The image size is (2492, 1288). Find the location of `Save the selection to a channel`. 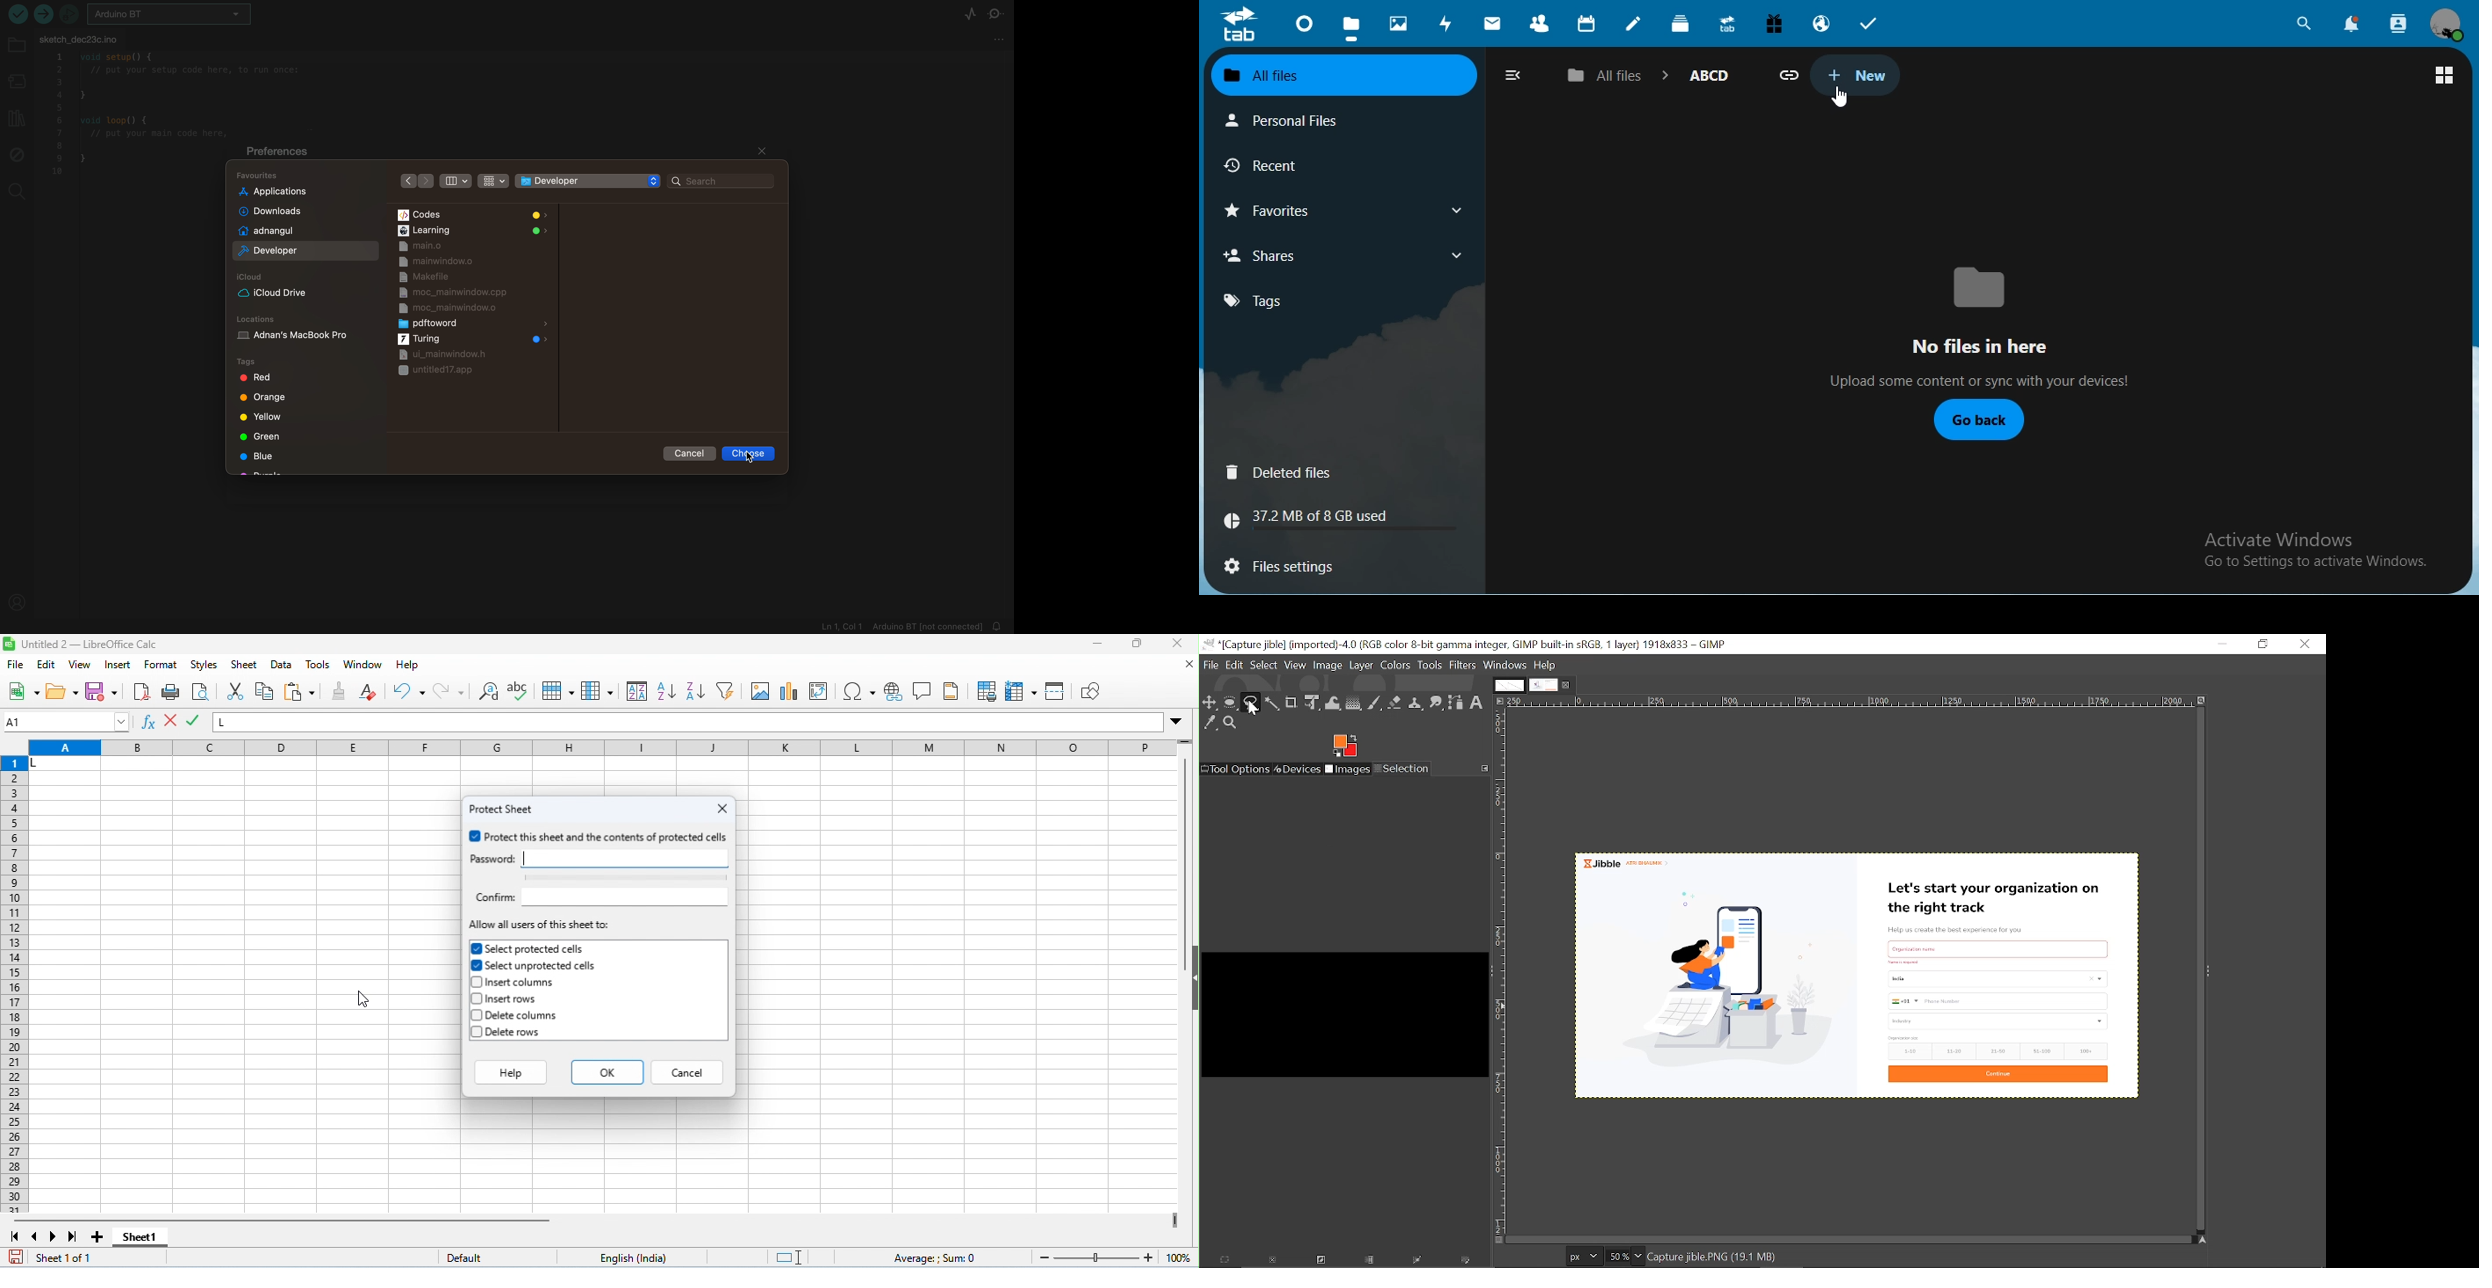

Save the selection to a channel is located at coordinates (1371, 1261).